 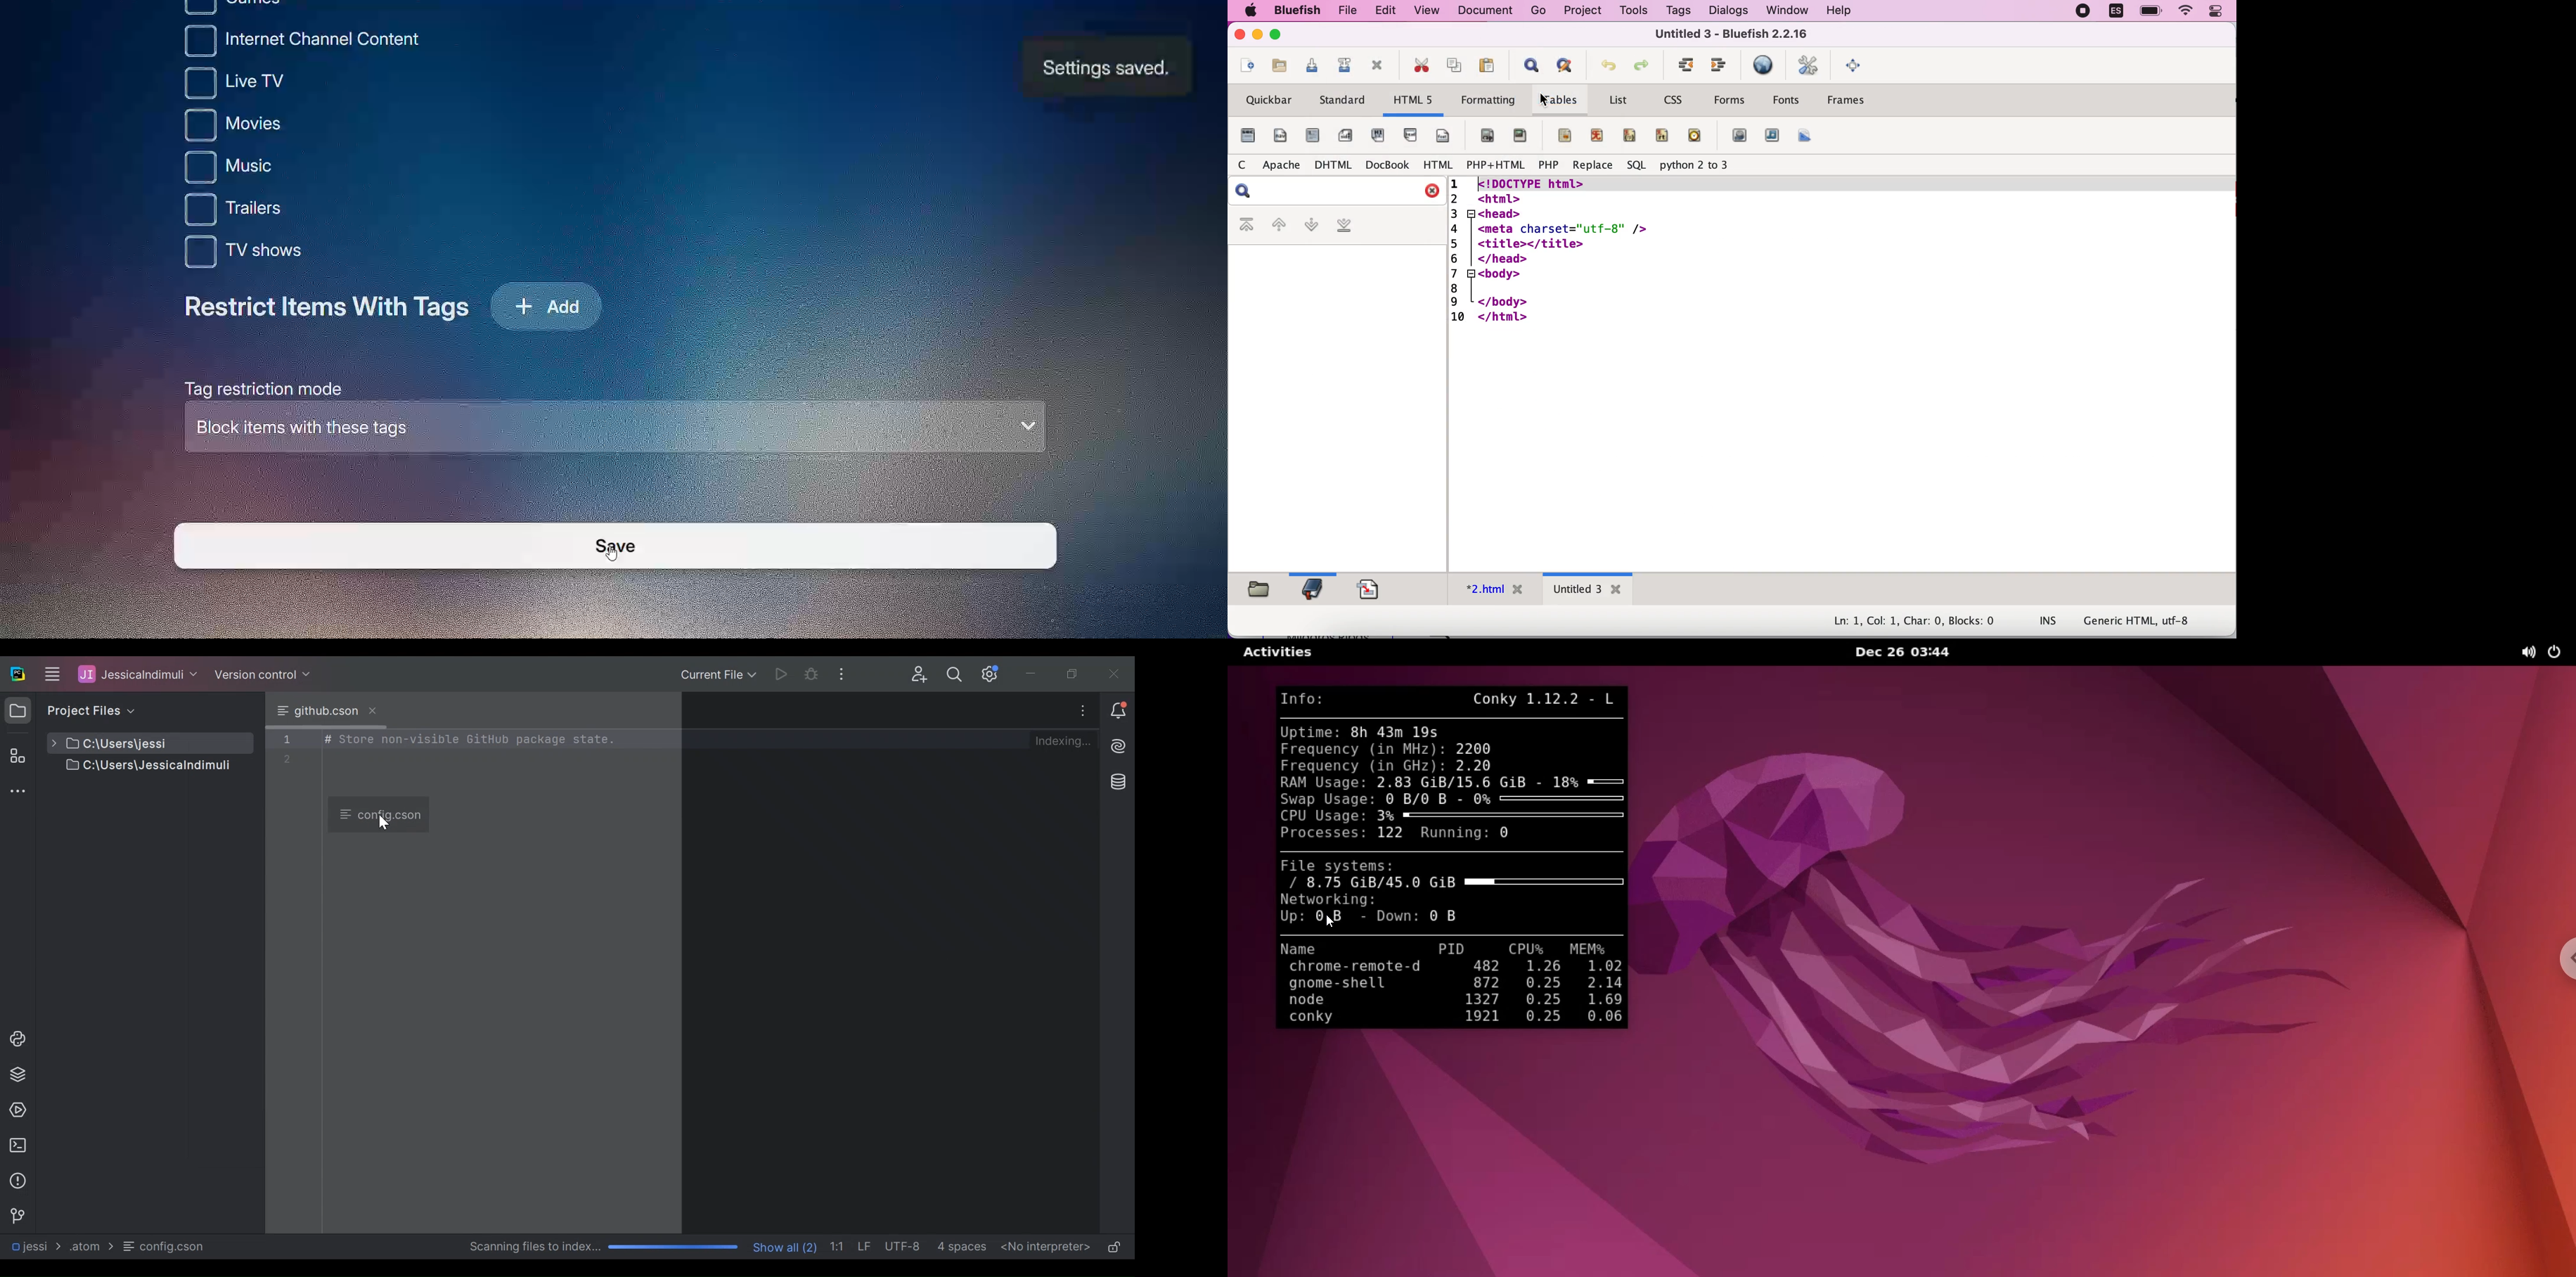 What do you see at coordinates (18, 1181) in the screenshot?
I see `Problems` at bounding box center [18, 1181].